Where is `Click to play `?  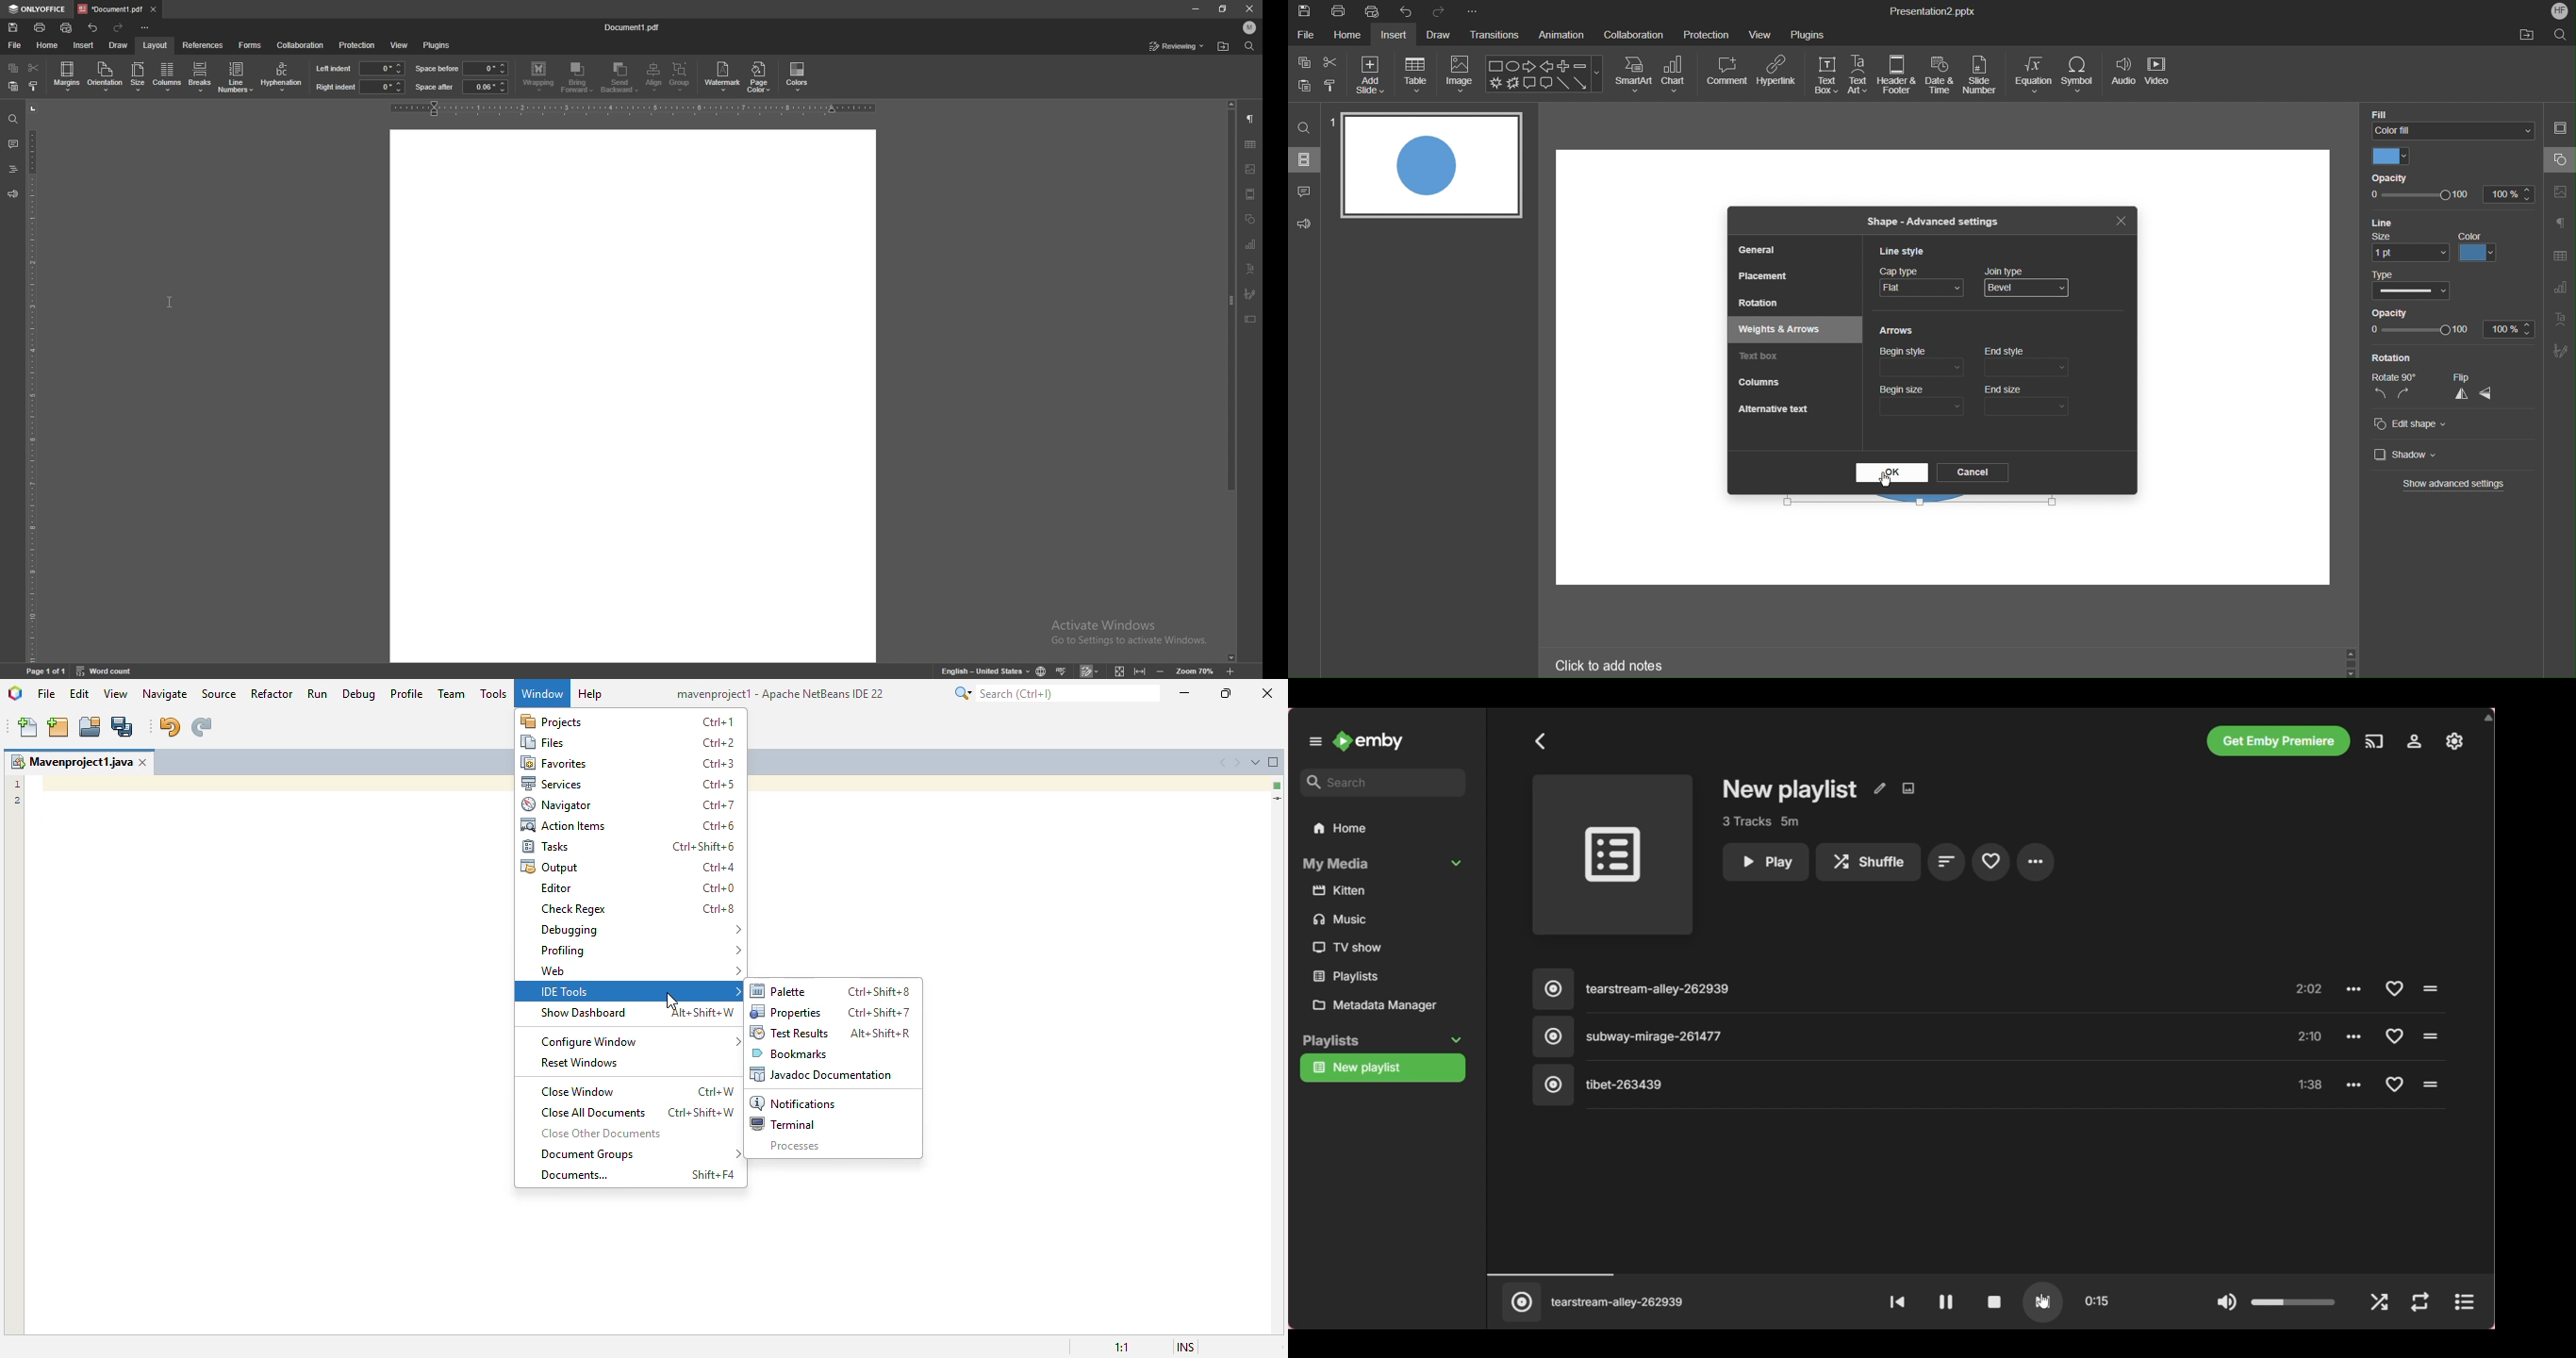
Click to play  is located at coordinates (2429, 986).